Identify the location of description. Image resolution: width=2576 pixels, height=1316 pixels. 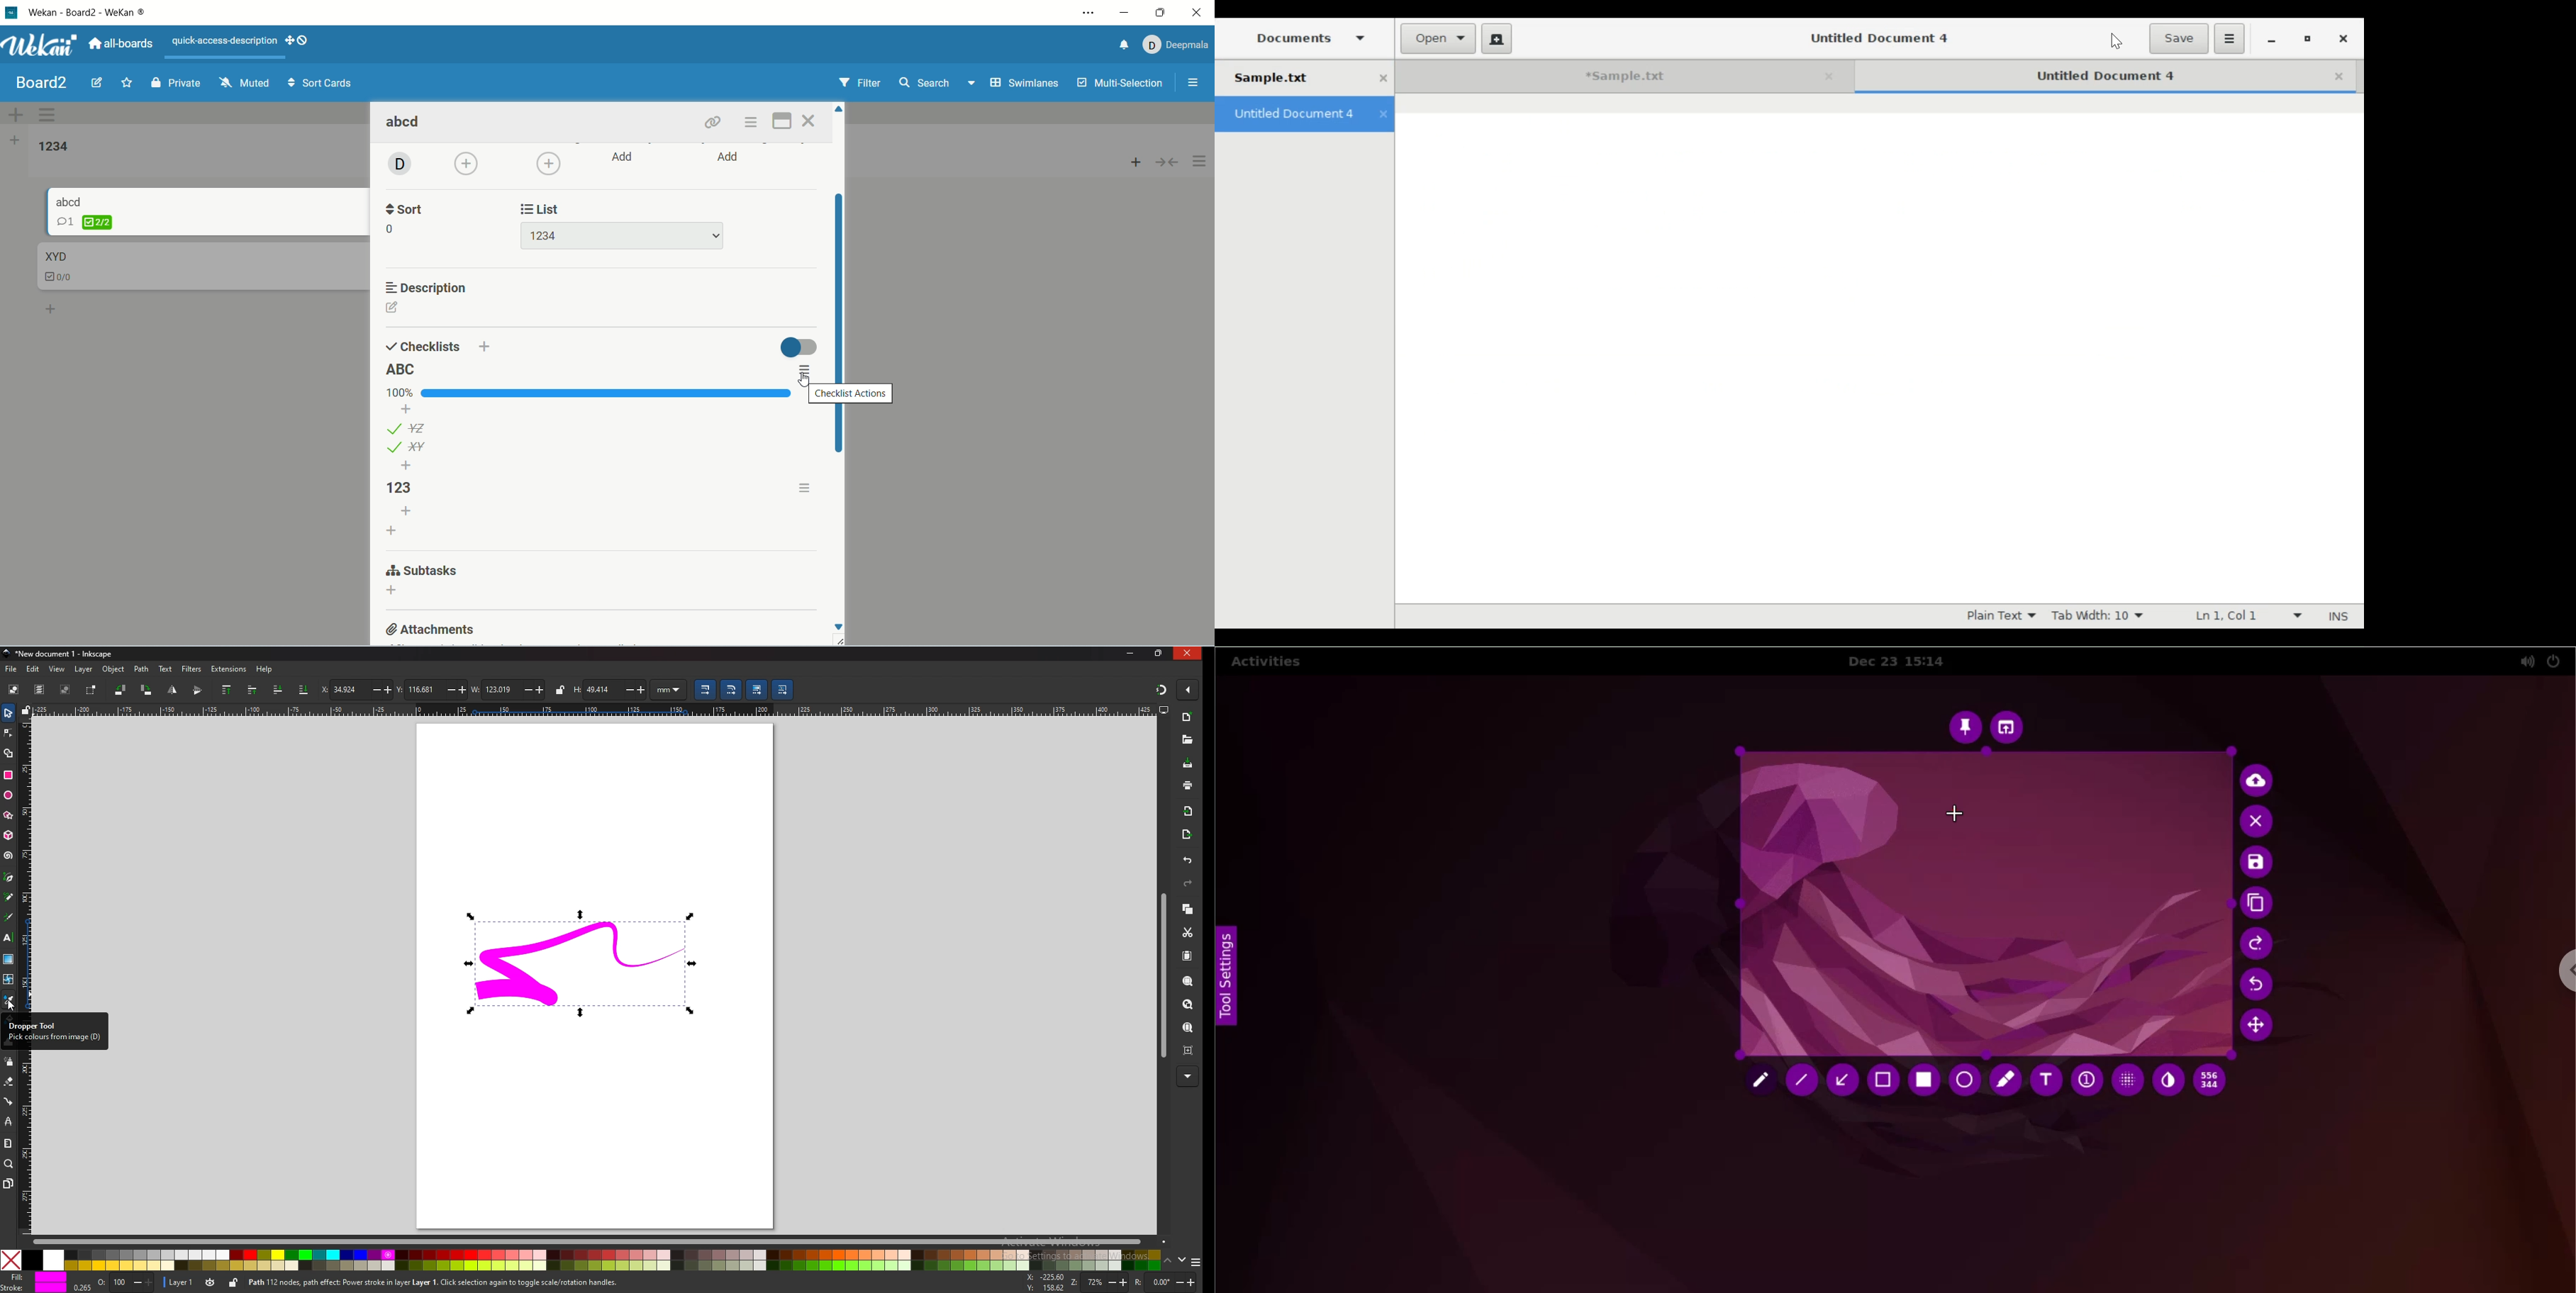
(428, 288).